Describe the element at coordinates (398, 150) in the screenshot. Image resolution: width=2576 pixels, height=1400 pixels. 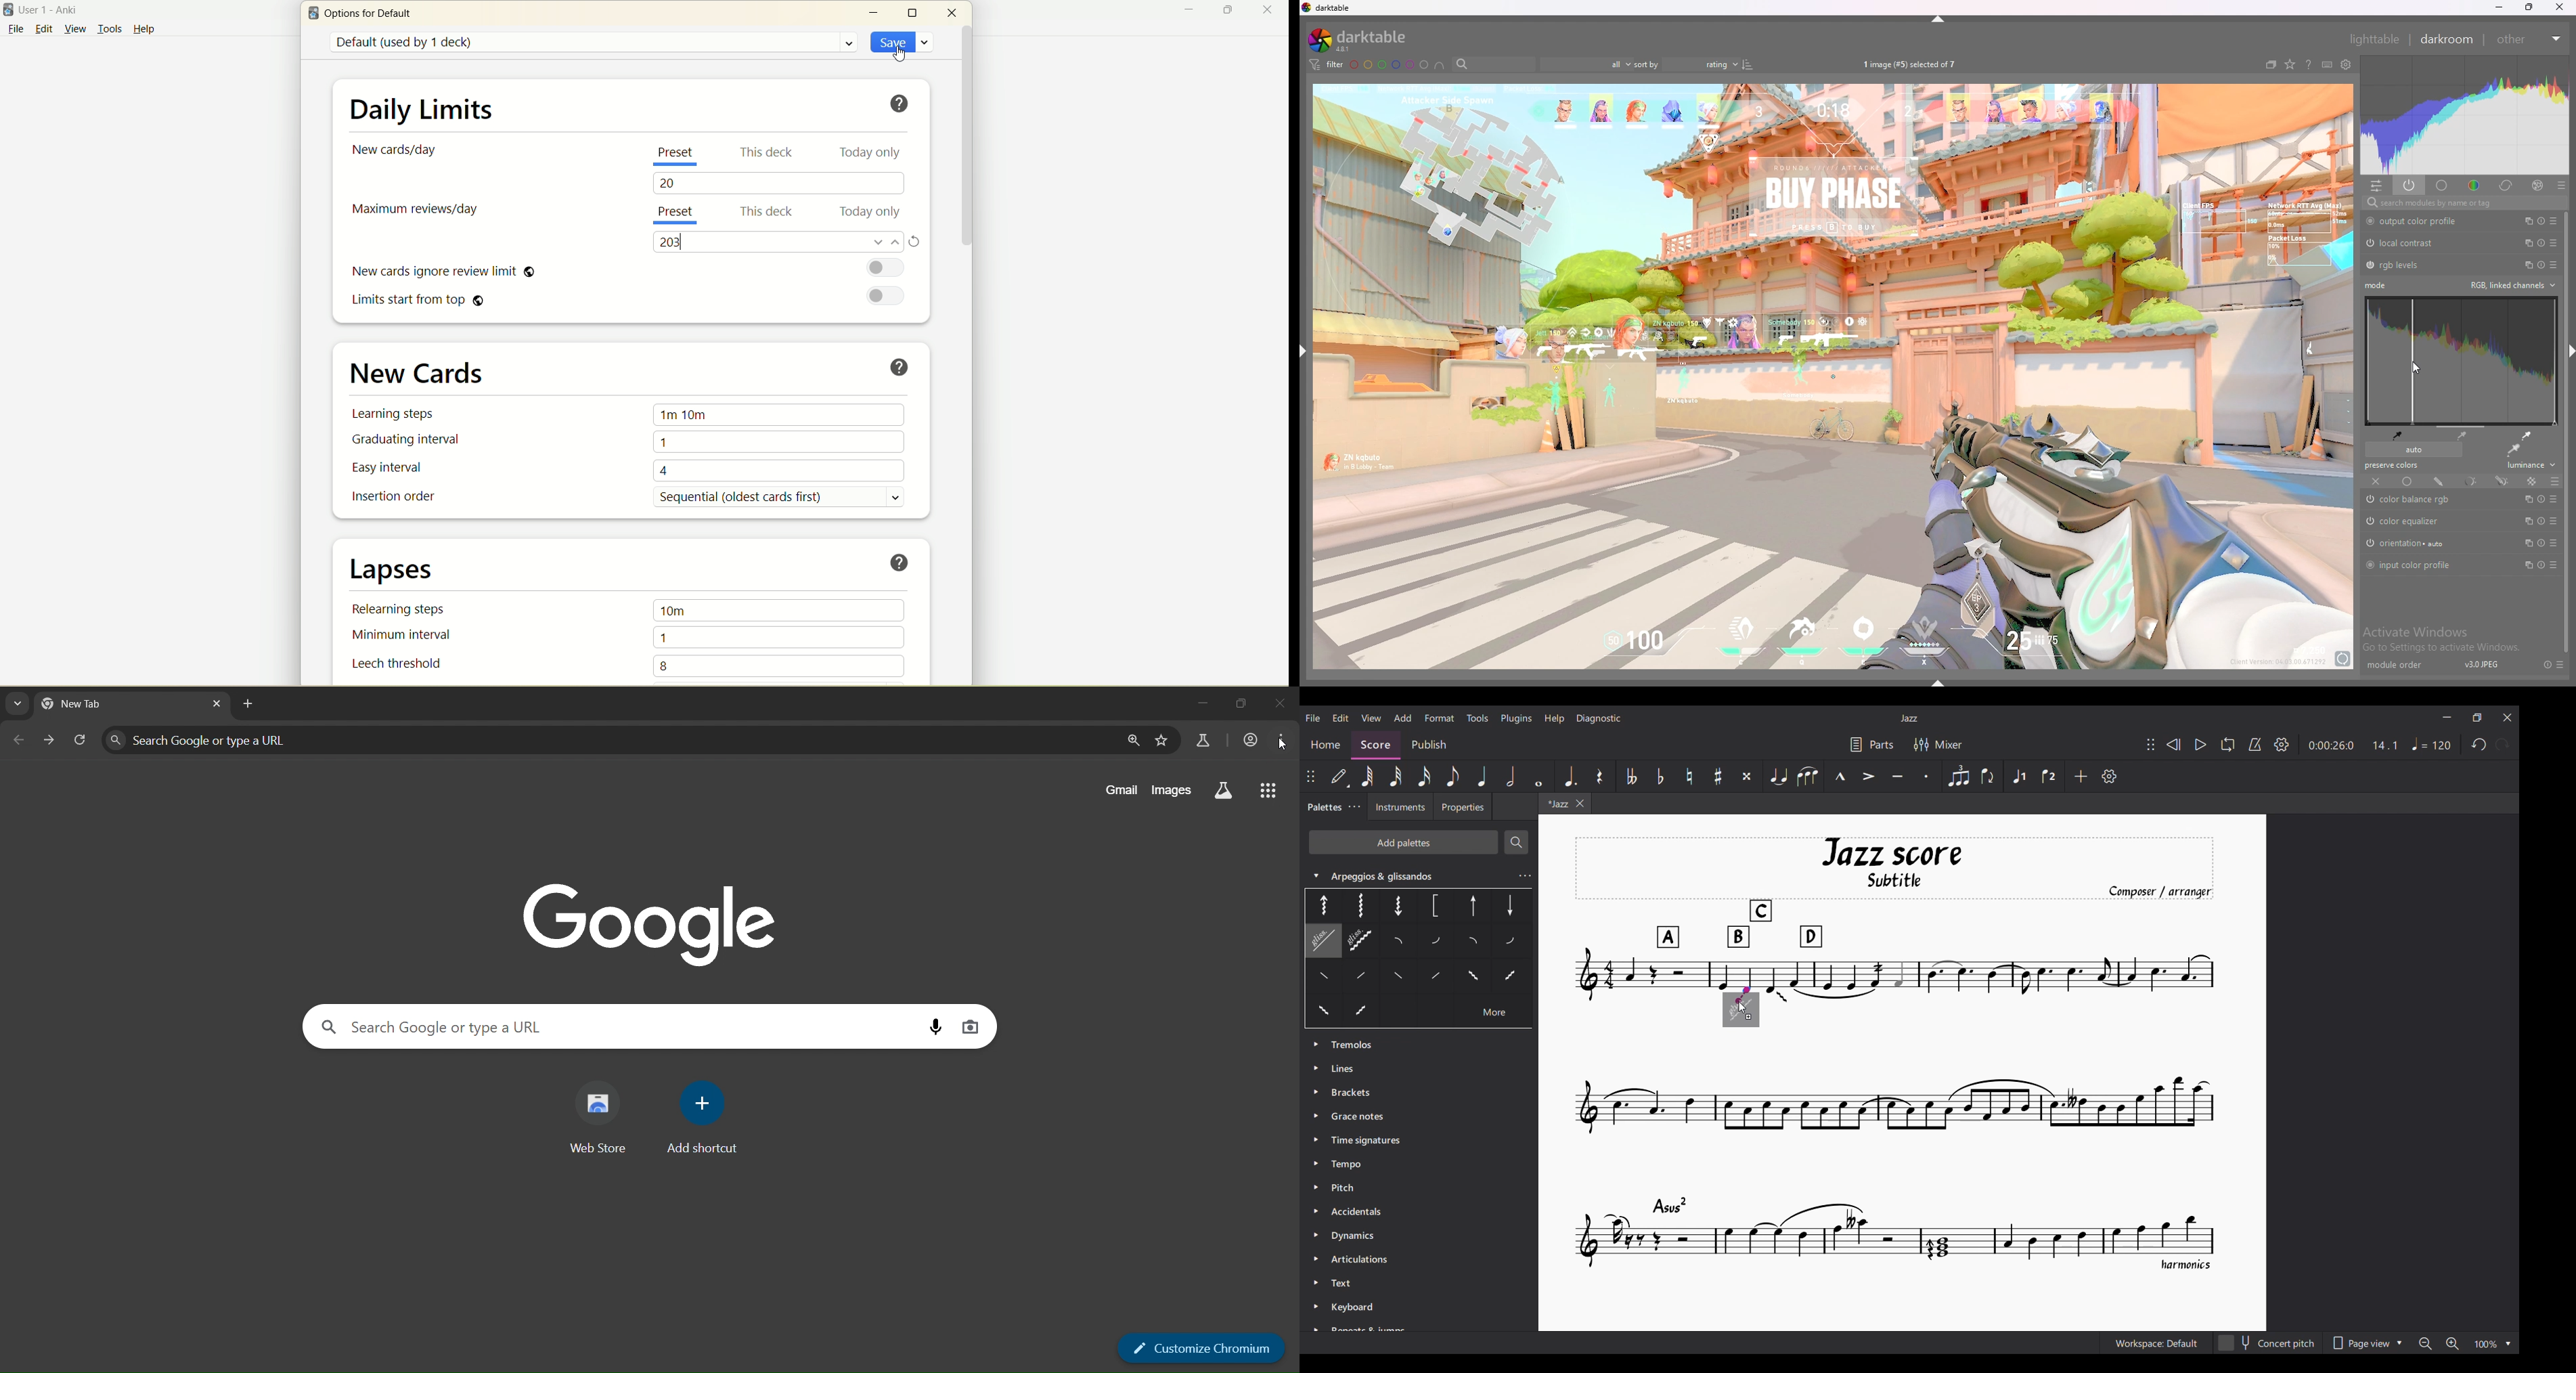
I see `new card/day` at that location.